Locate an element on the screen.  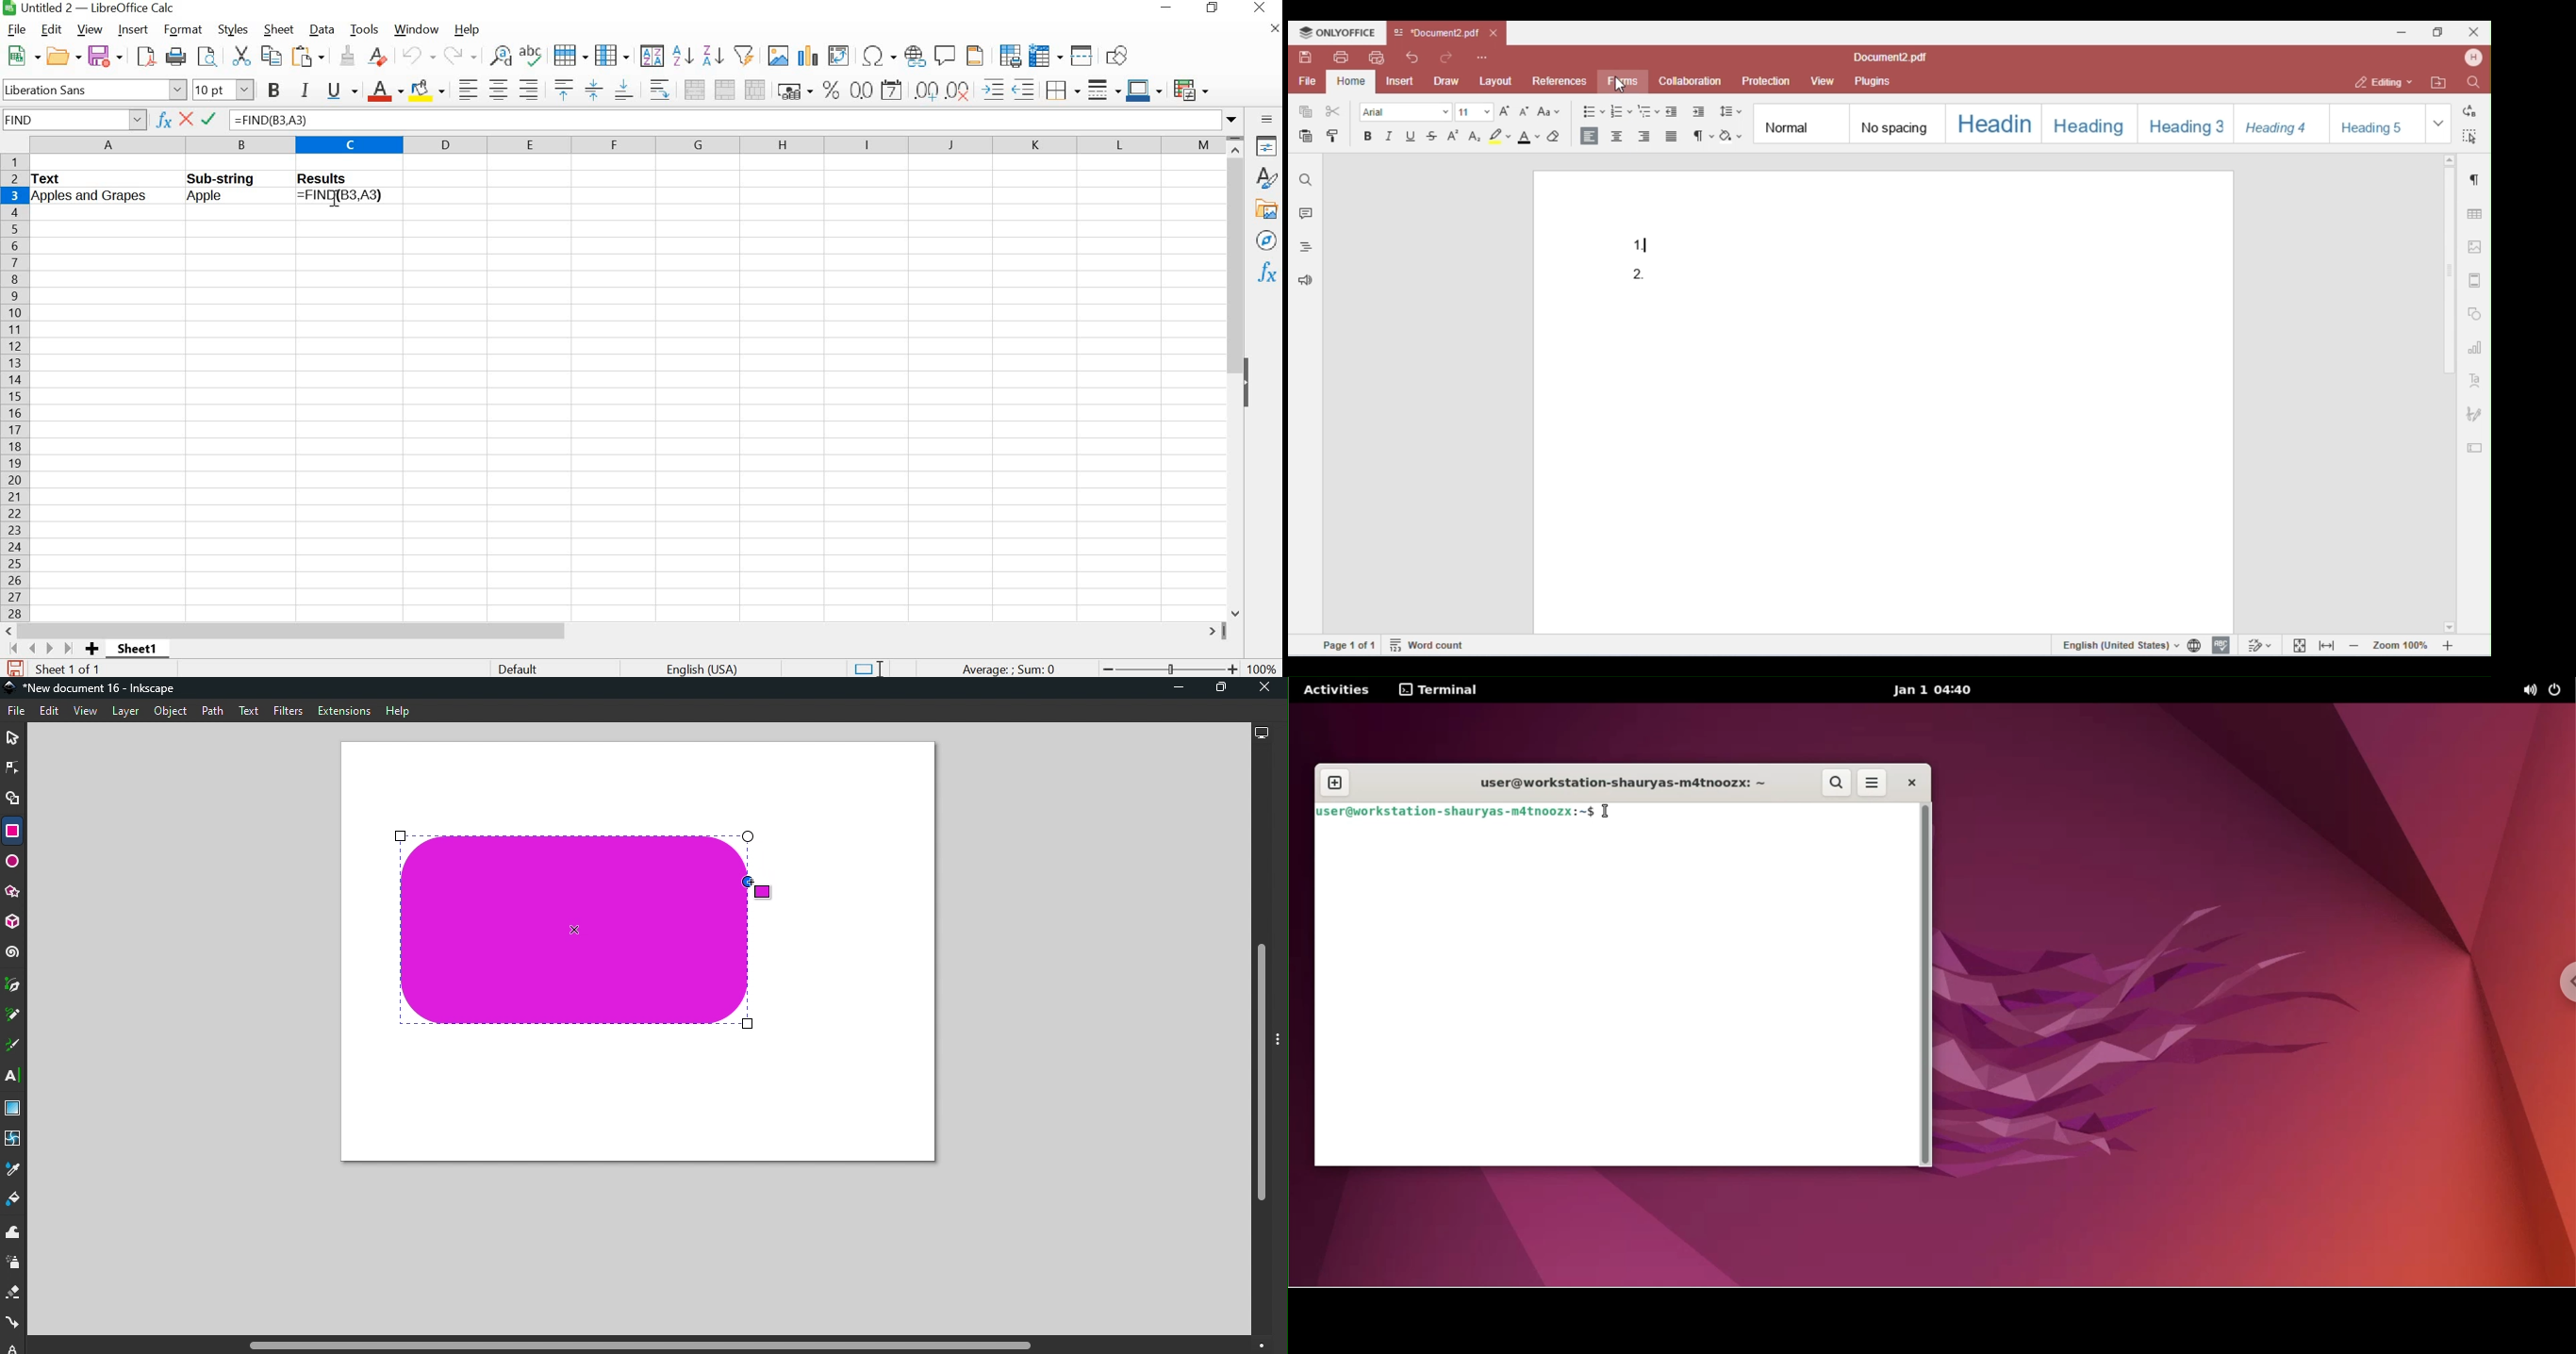
Minimize is located at coordinates (1176, 687).